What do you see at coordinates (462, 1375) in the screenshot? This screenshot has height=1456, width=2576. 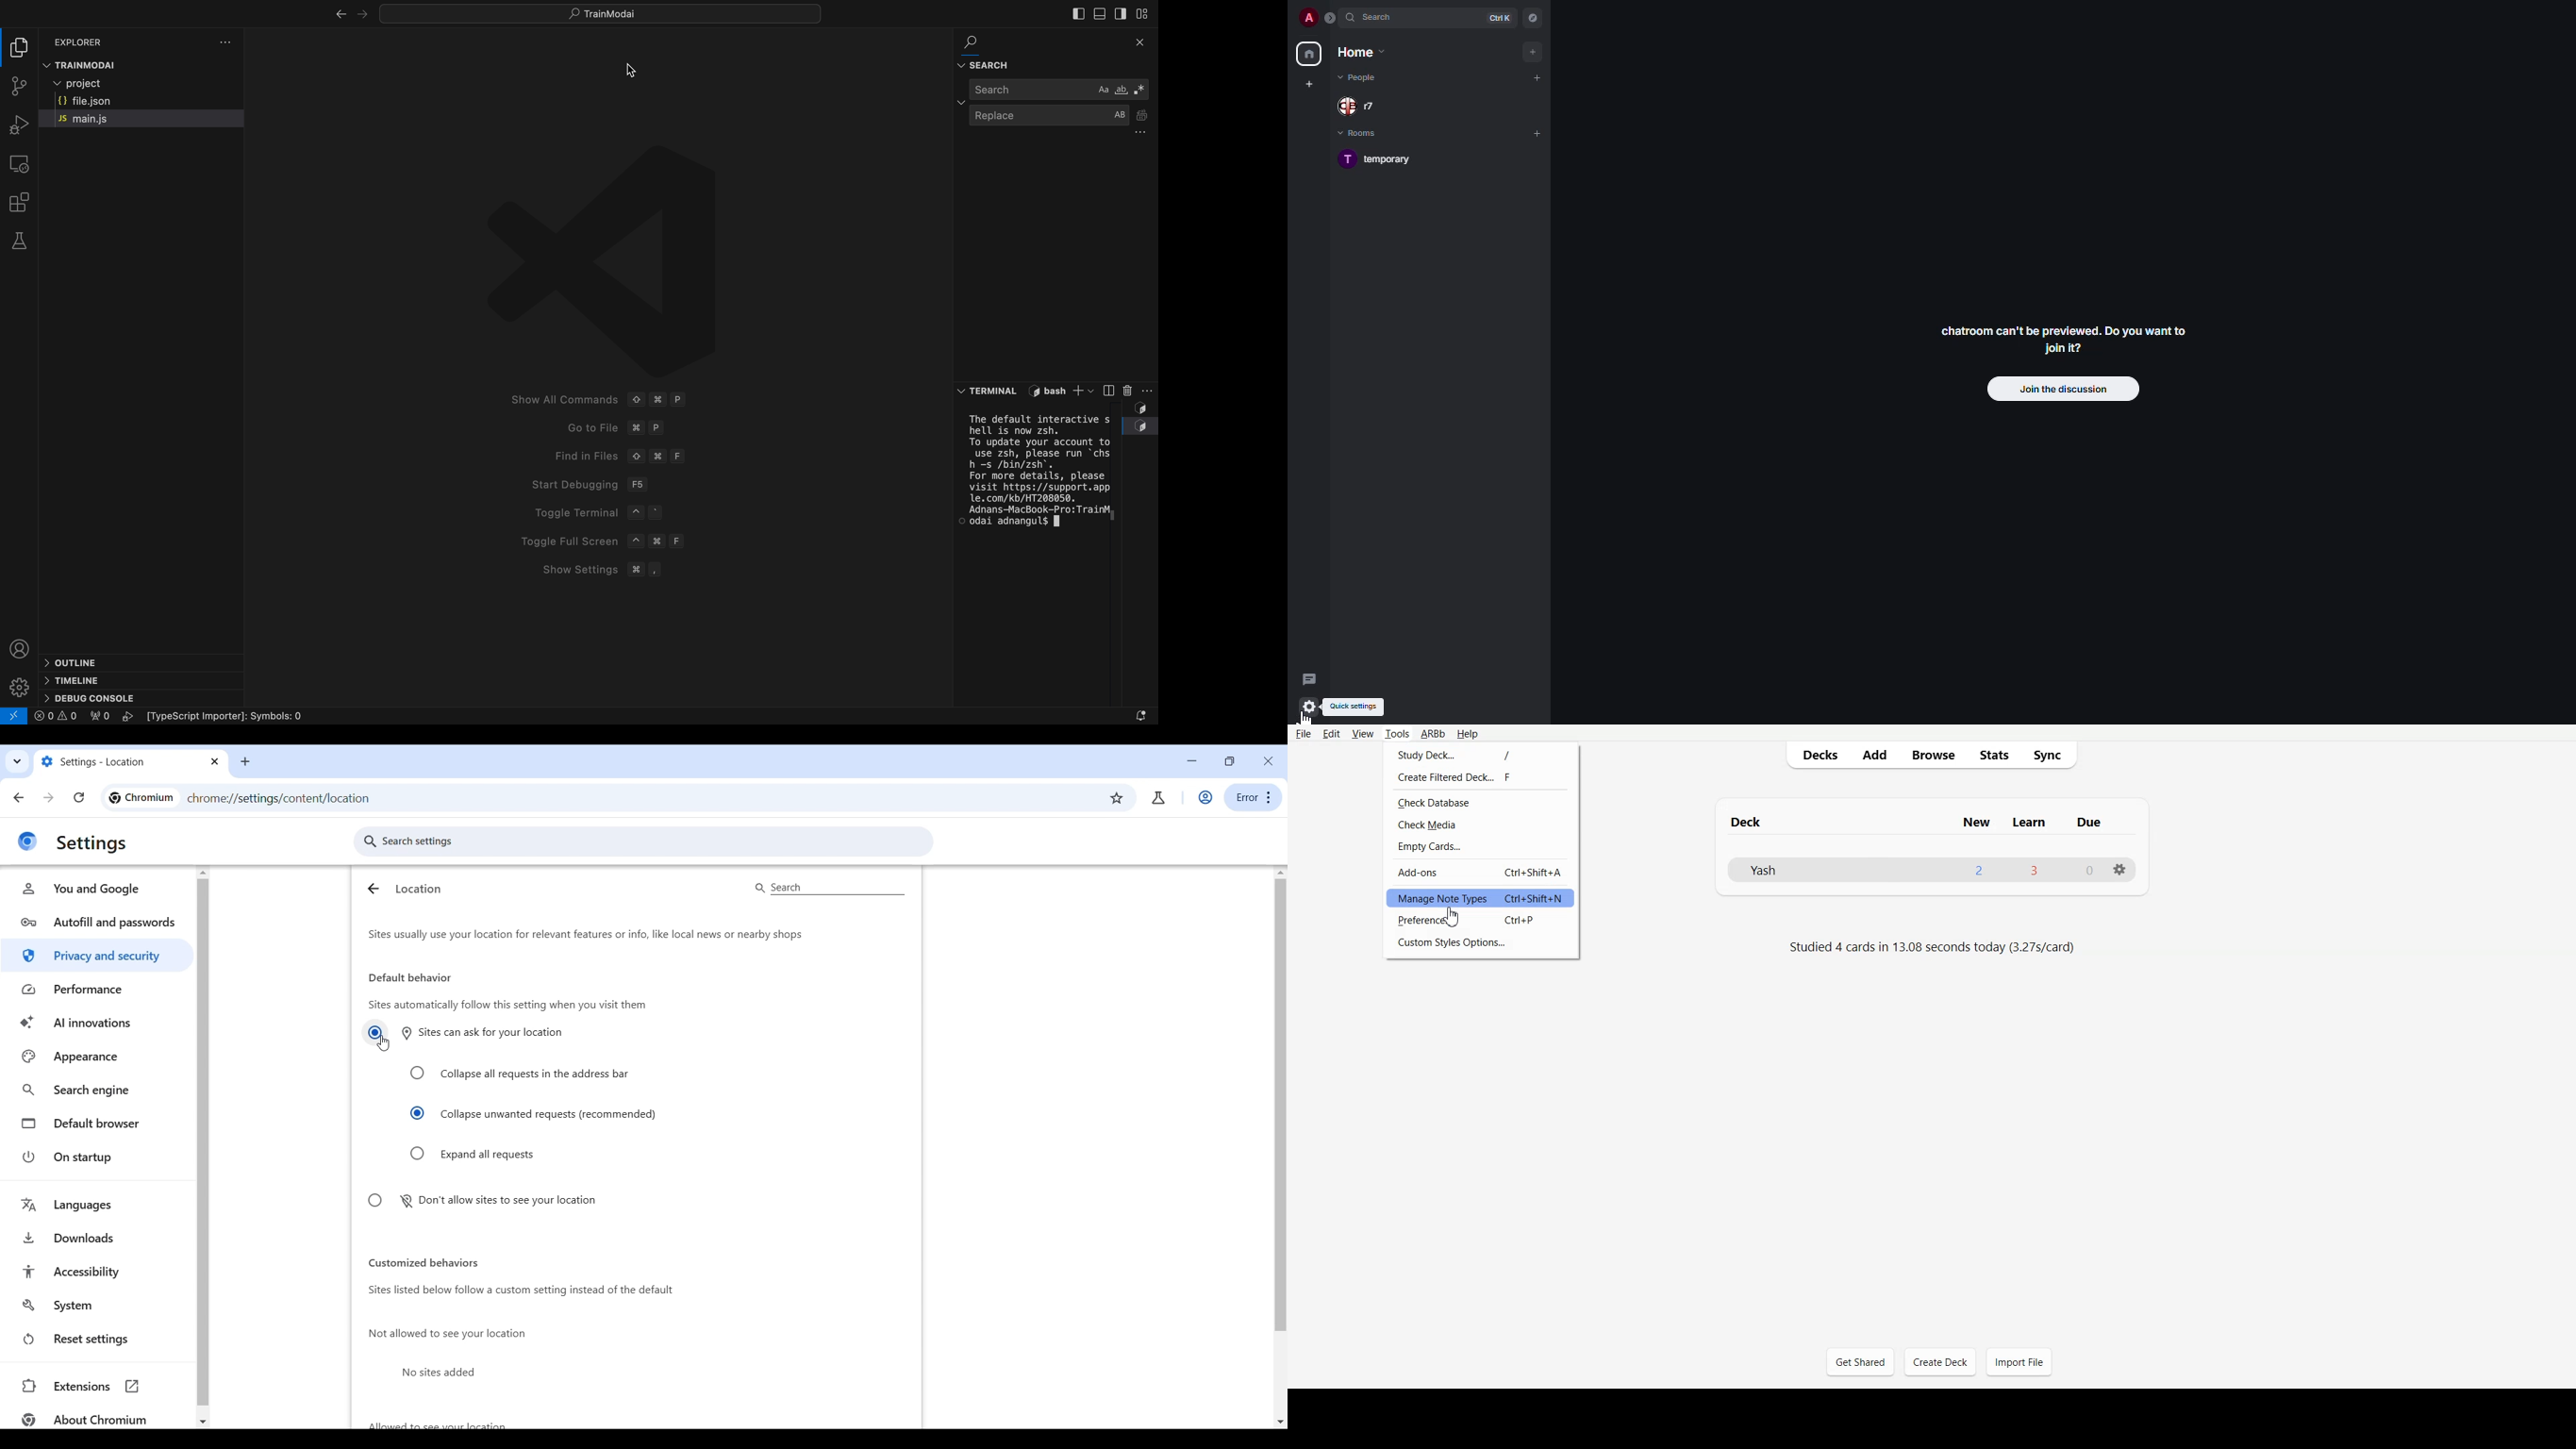 I see `No sites added` at bounding box center [462, 1375].